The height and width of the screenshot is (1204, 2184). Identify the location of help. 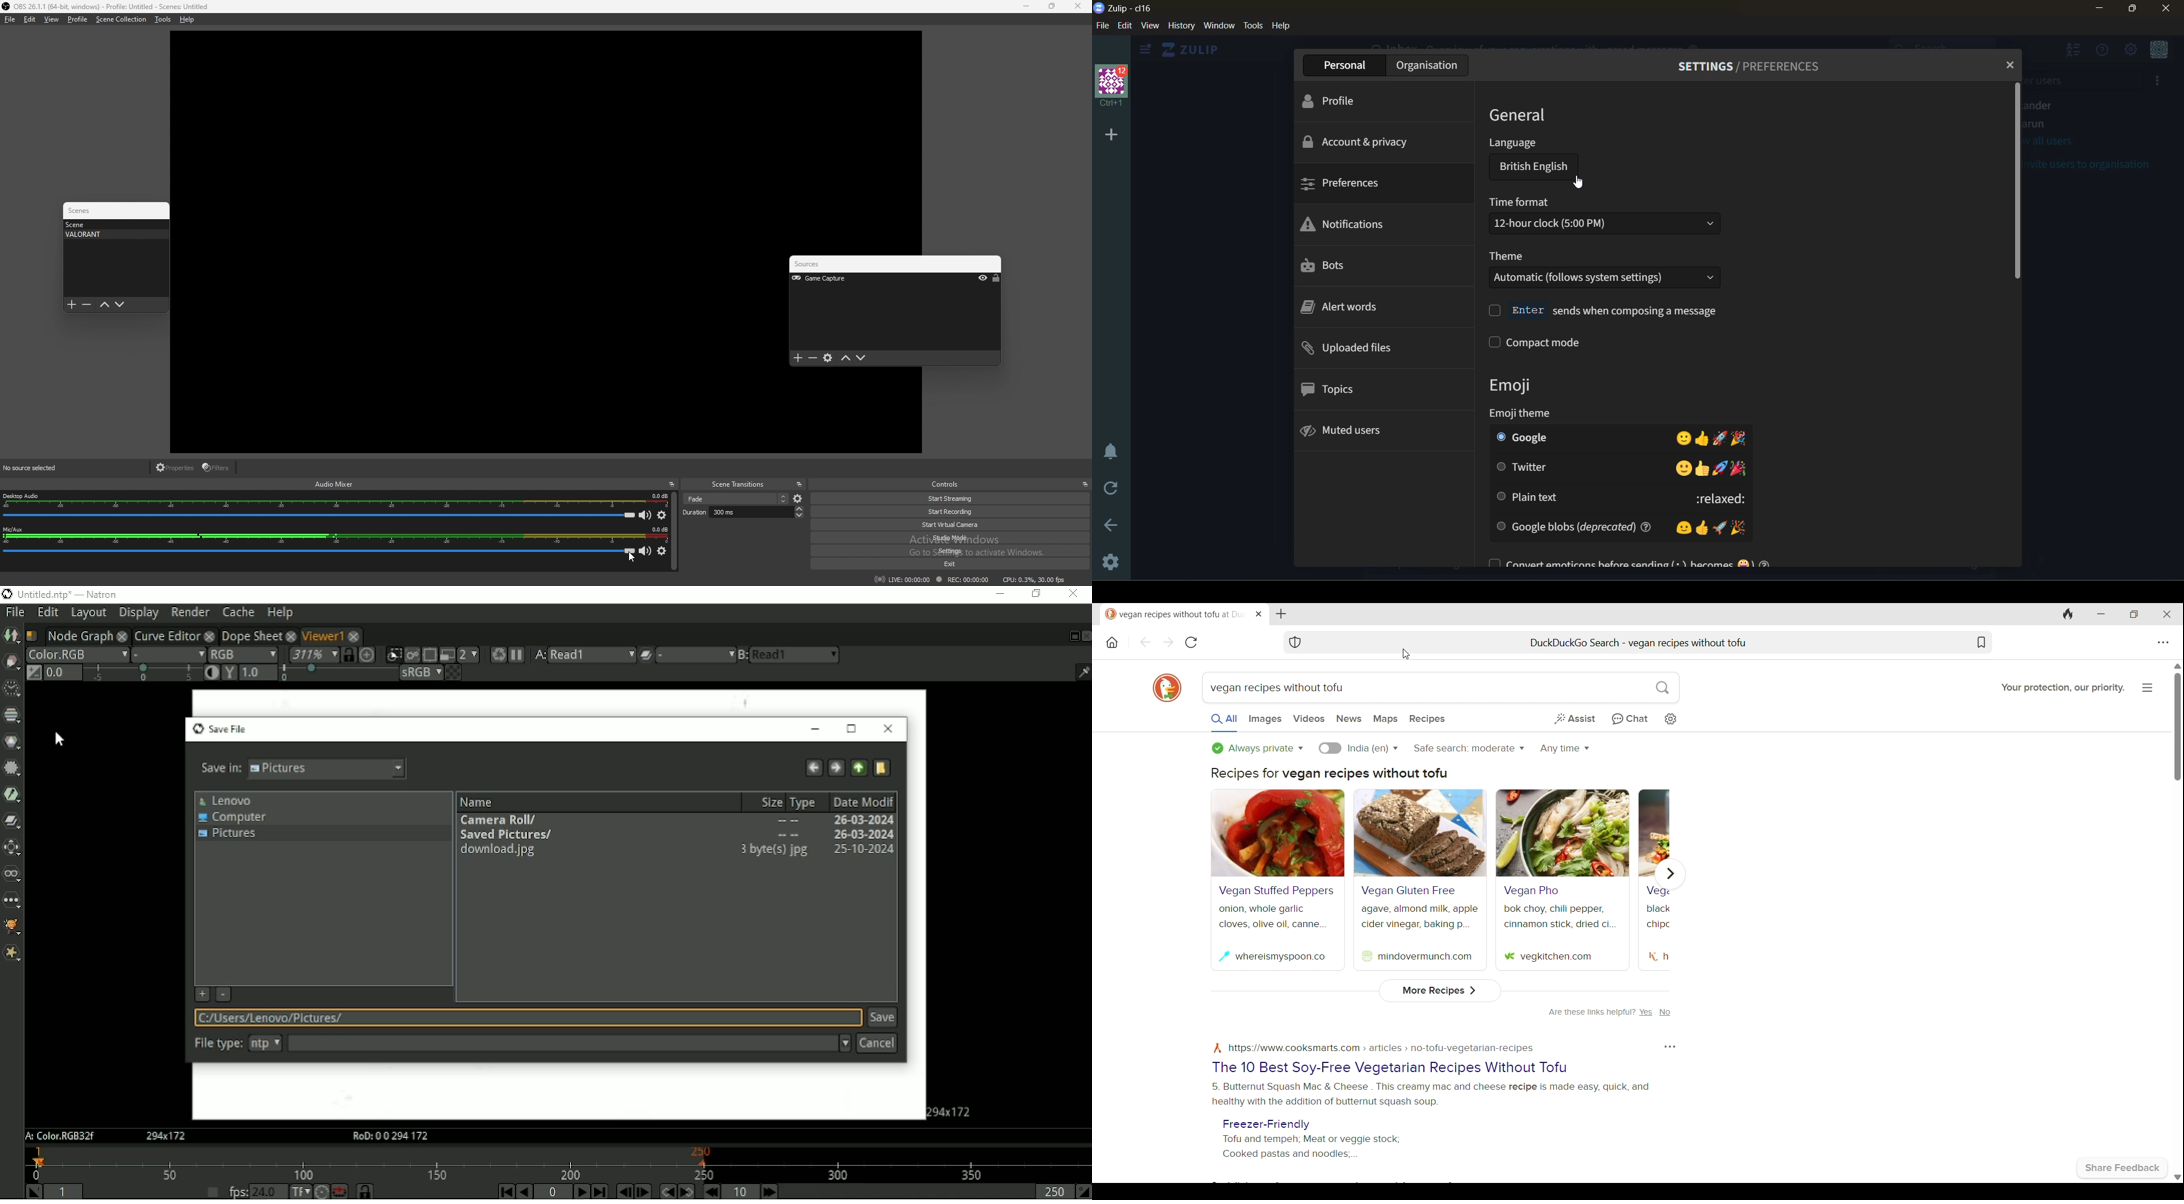
(1285, 27).